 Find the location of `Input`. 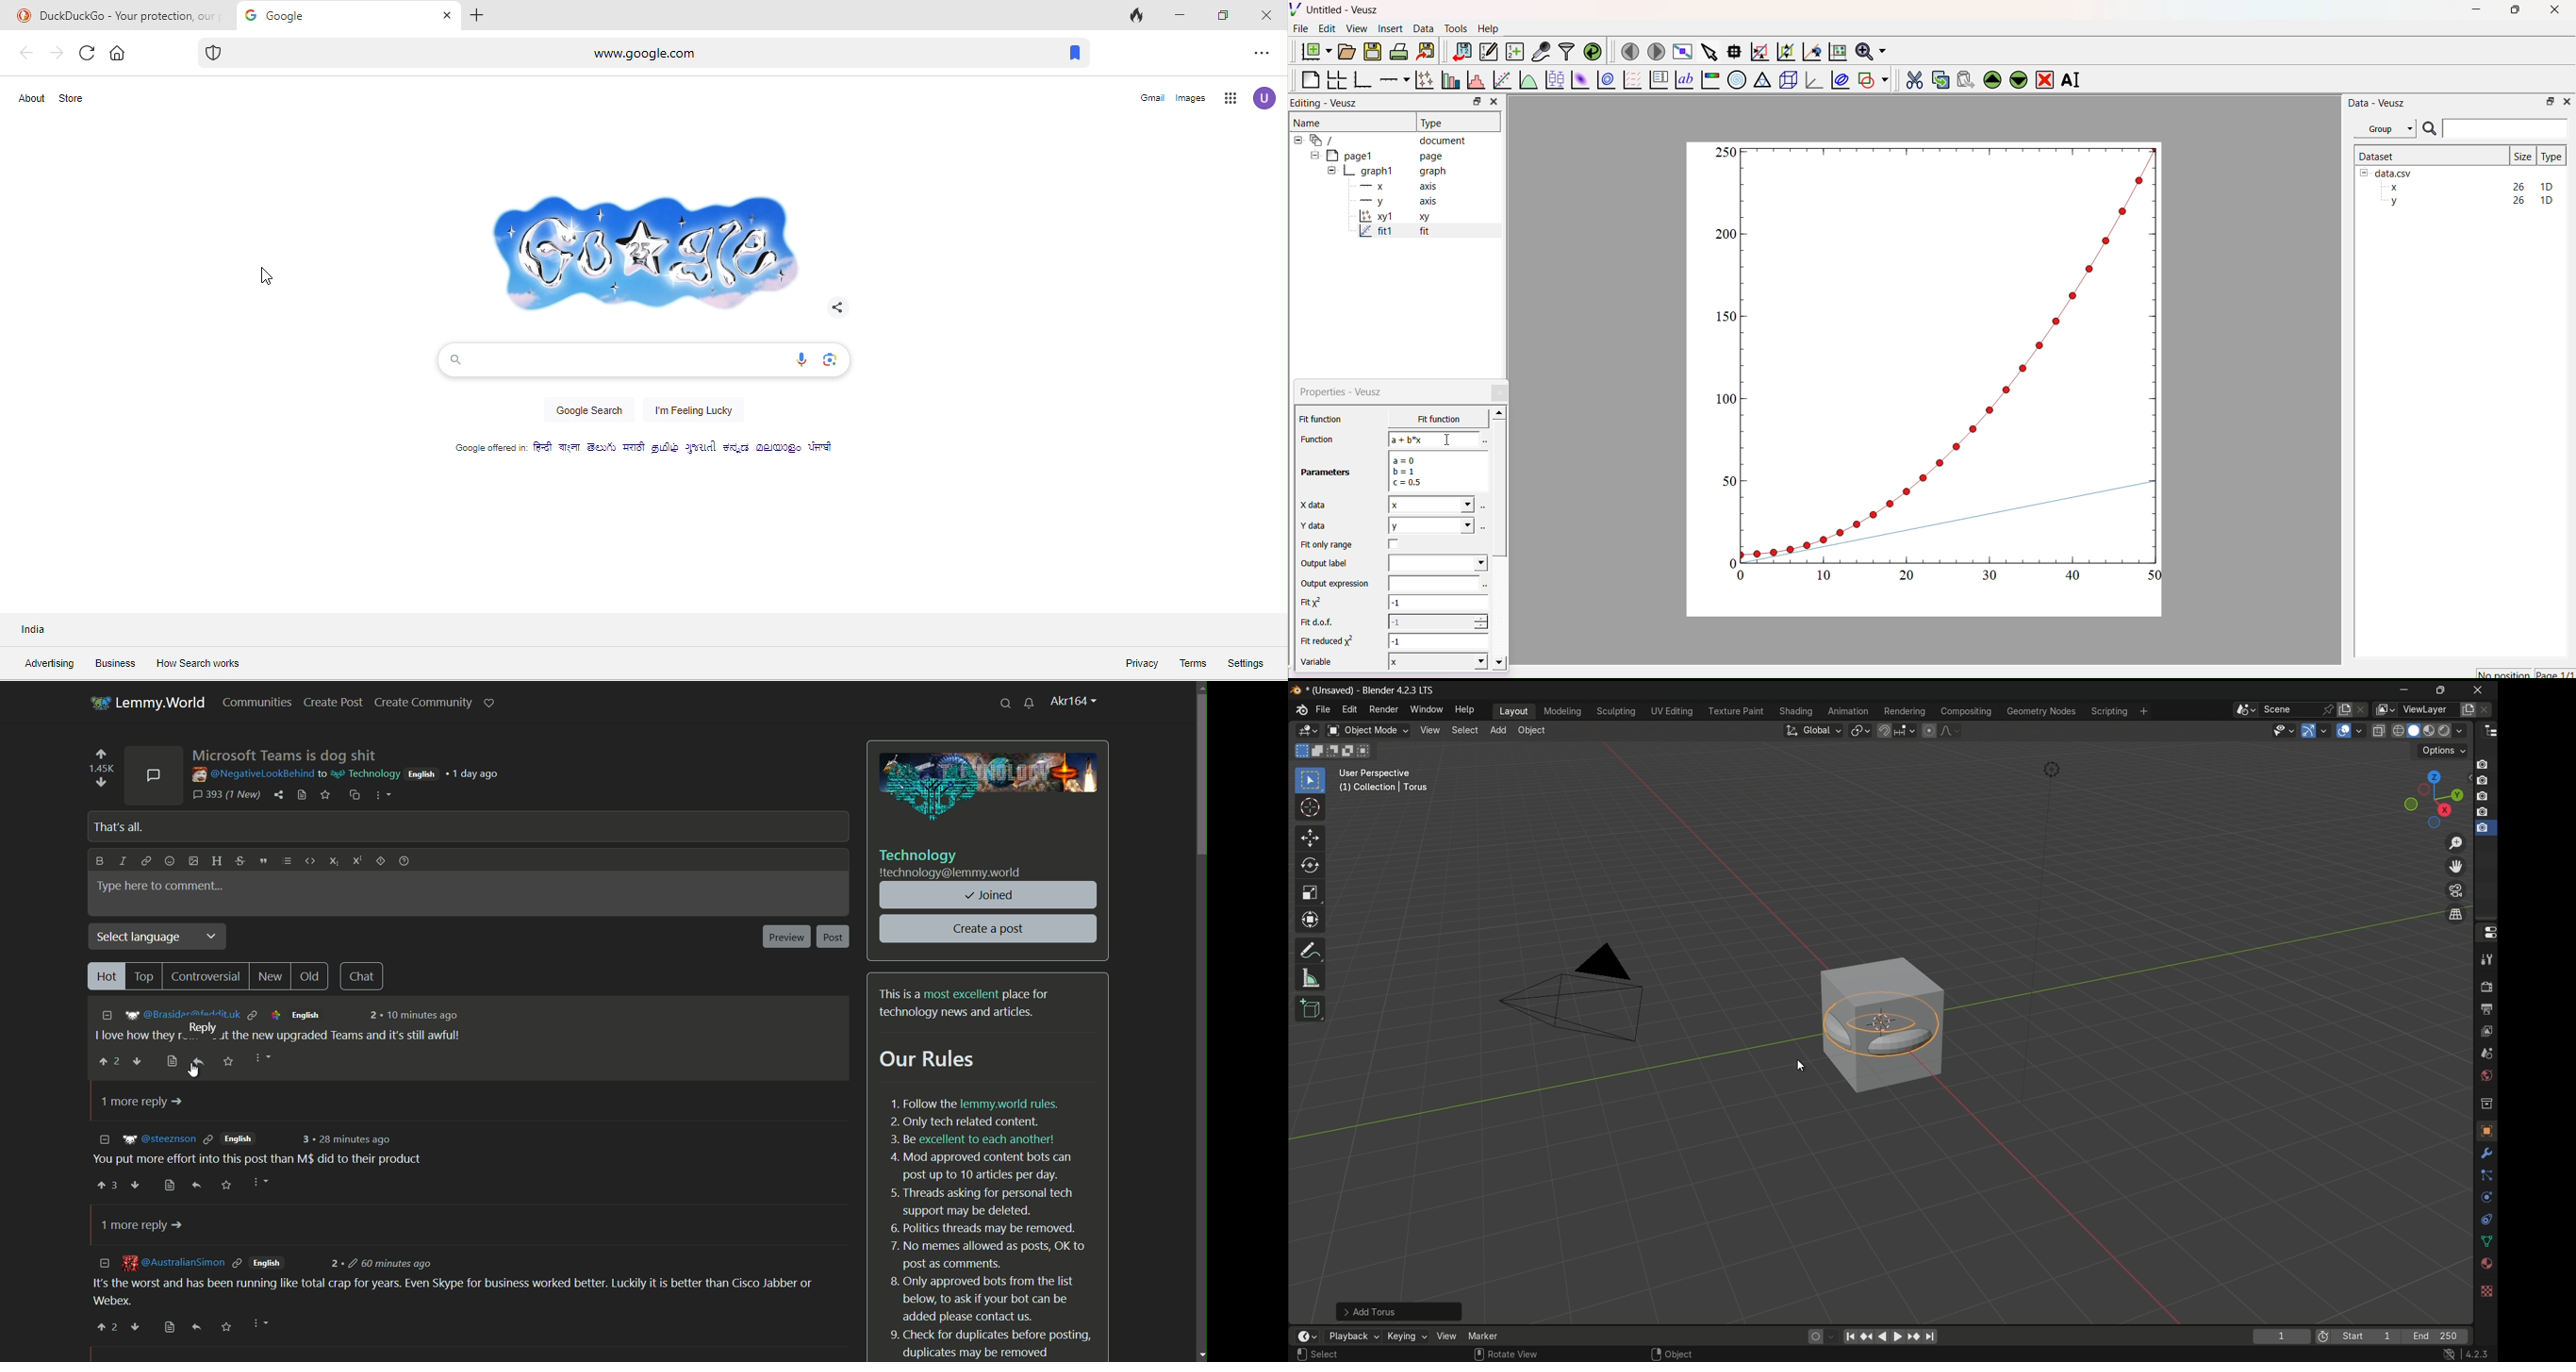

Input is located at coordinates (2505, 128).